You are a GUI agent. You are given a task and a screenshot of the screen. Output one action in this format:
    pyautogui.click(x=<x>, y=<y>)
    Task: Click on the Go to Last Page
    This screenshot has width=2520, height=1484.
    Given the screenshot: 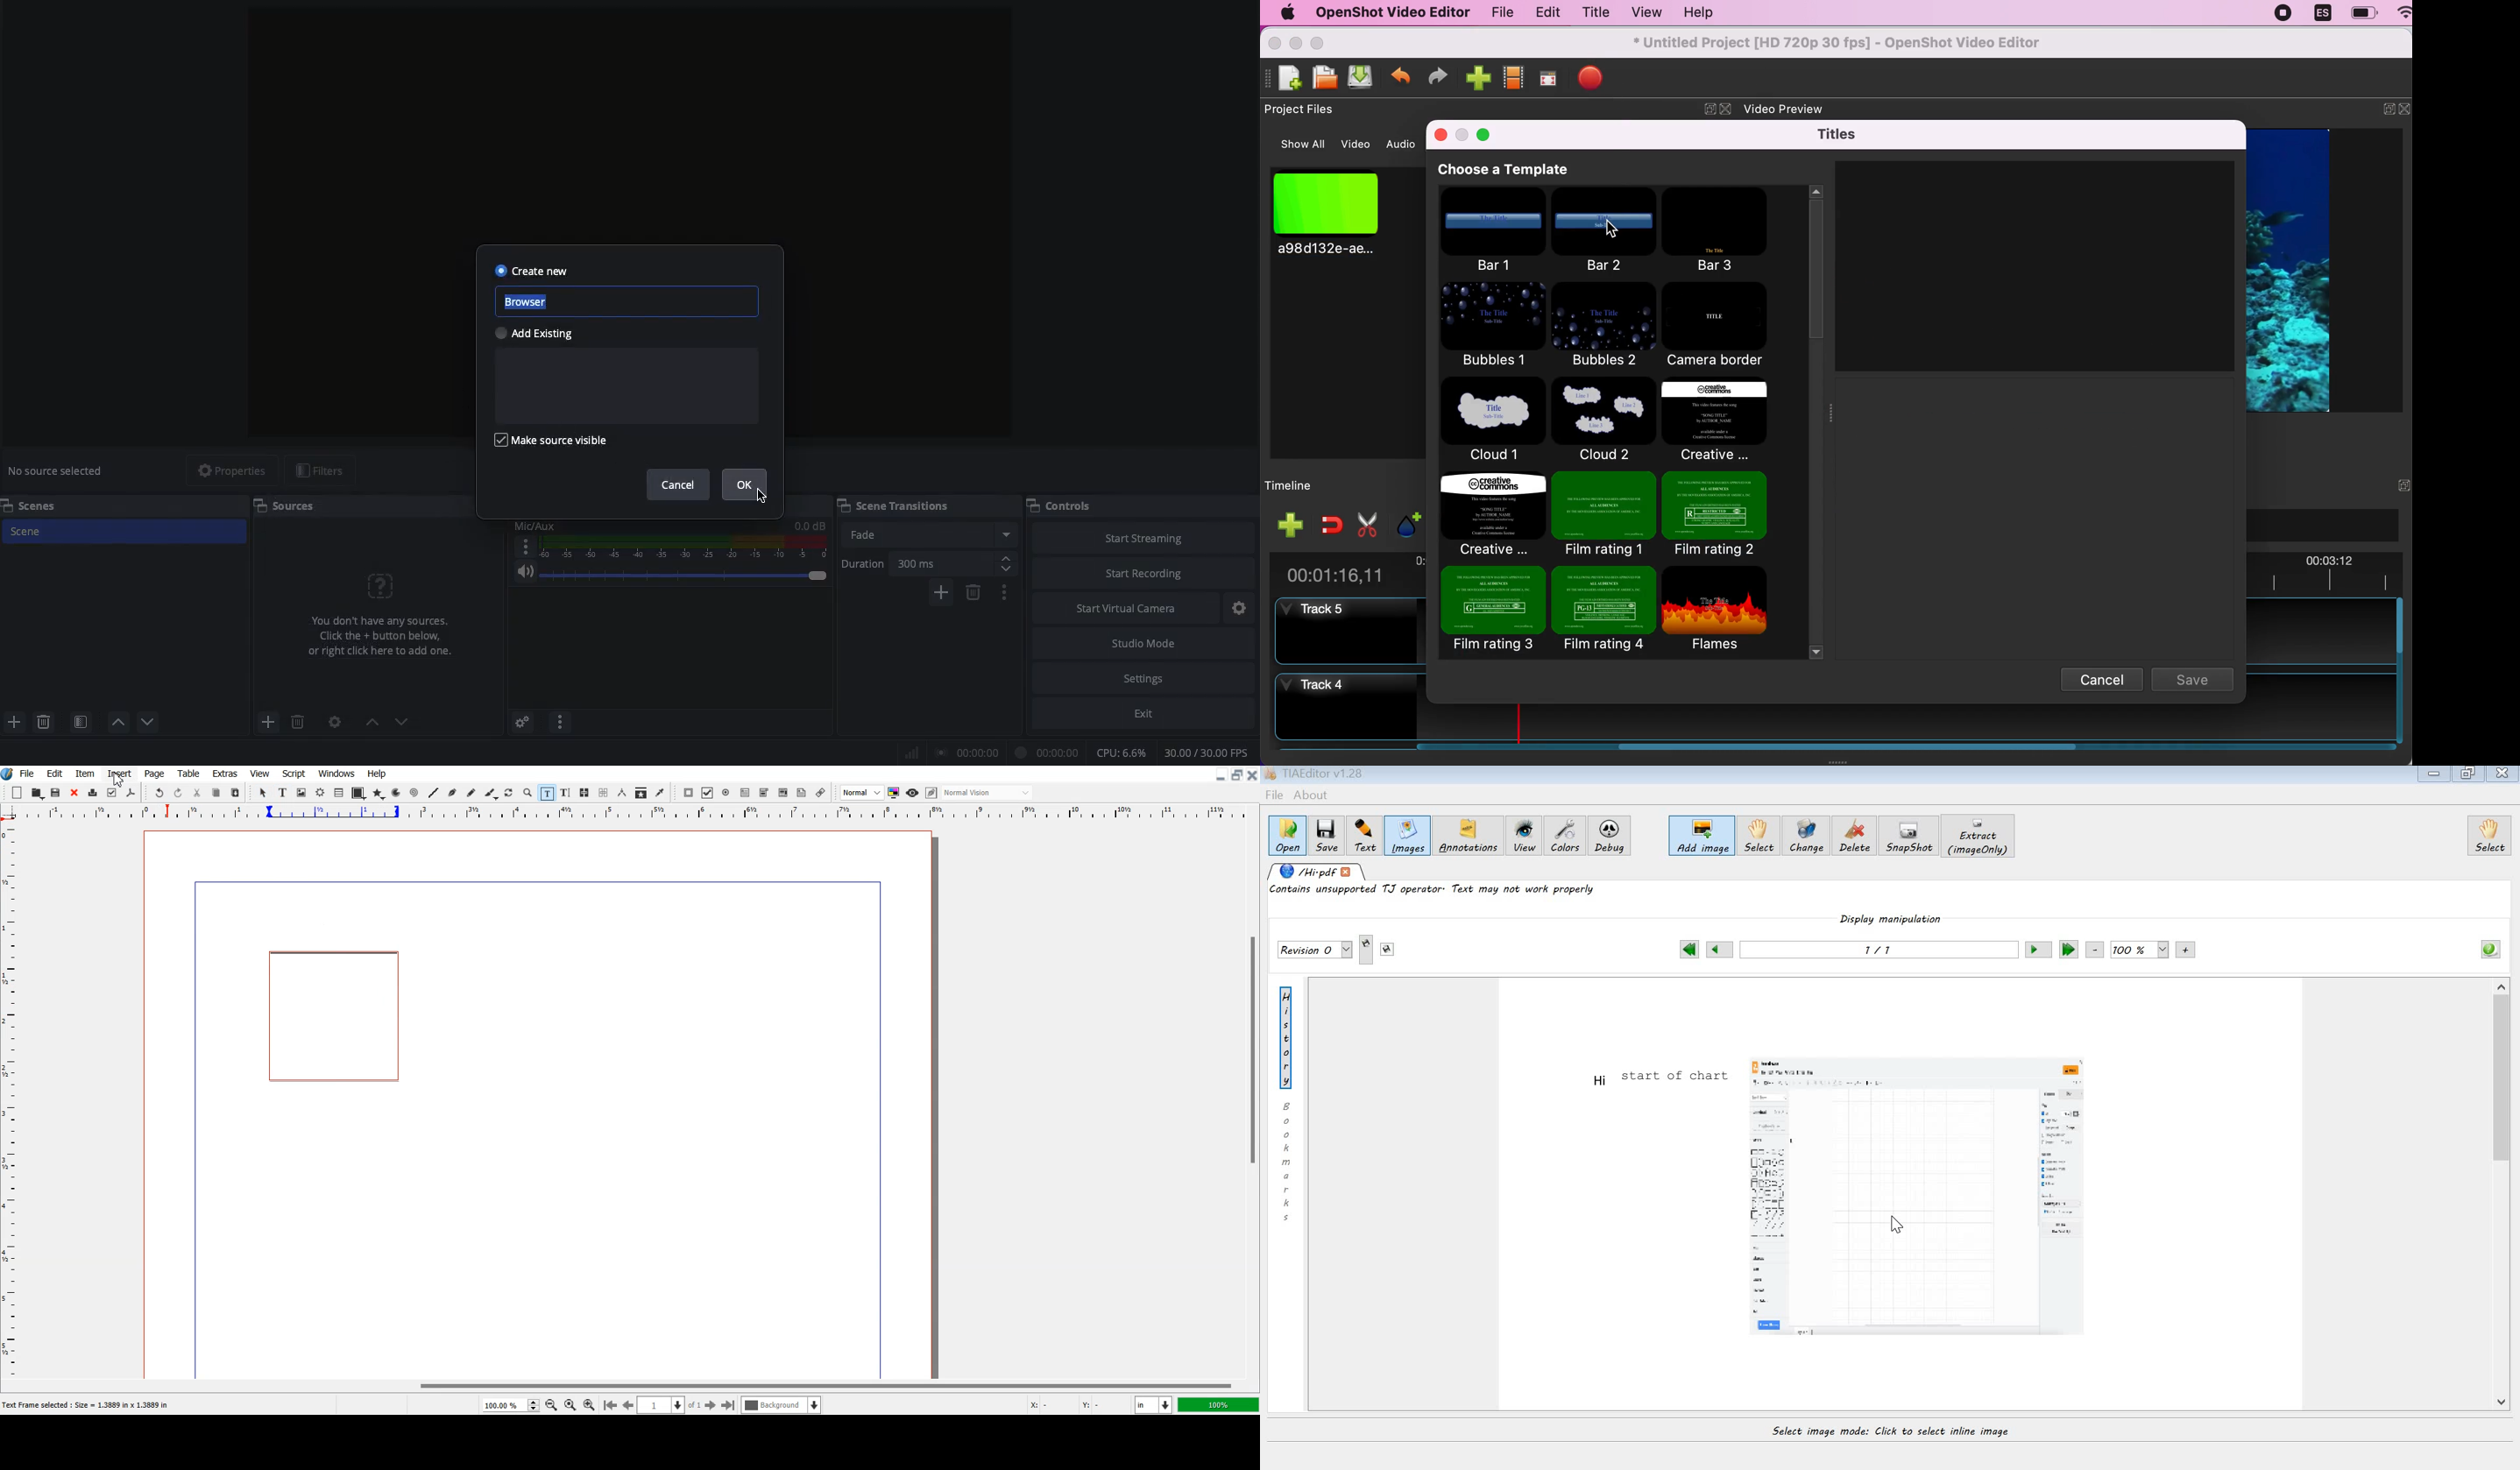 What is the action you would take?
    pyautogui.click(x=728, y=1406)
    